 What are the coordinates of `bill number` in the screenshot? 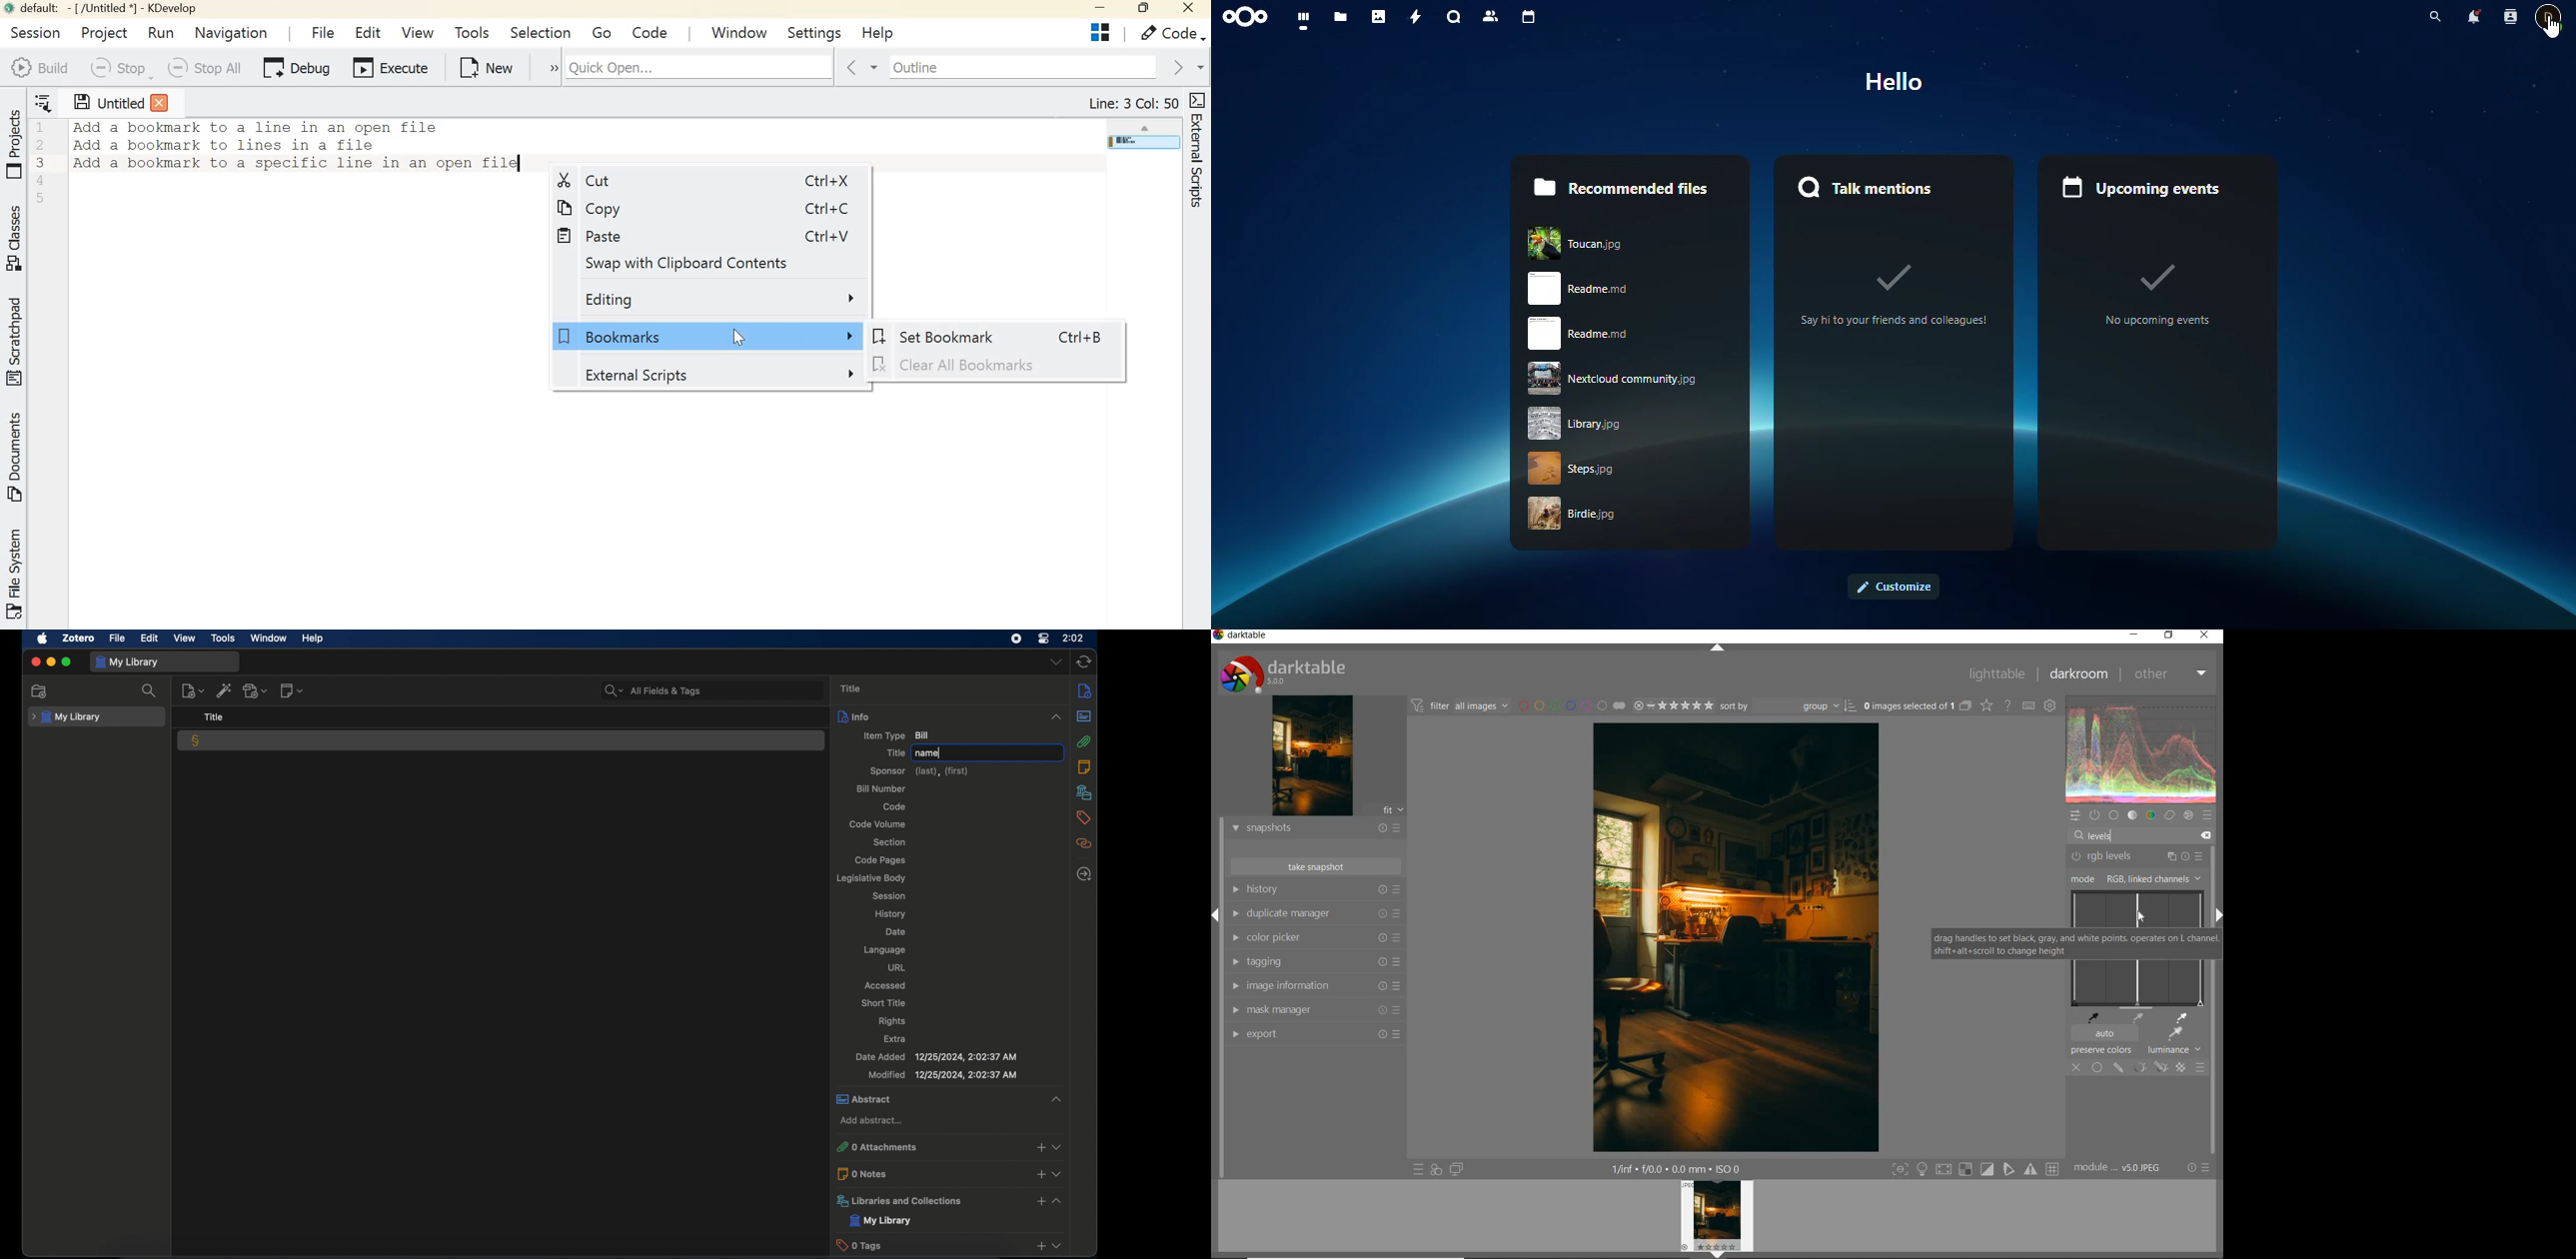 It's located at (880, 789).